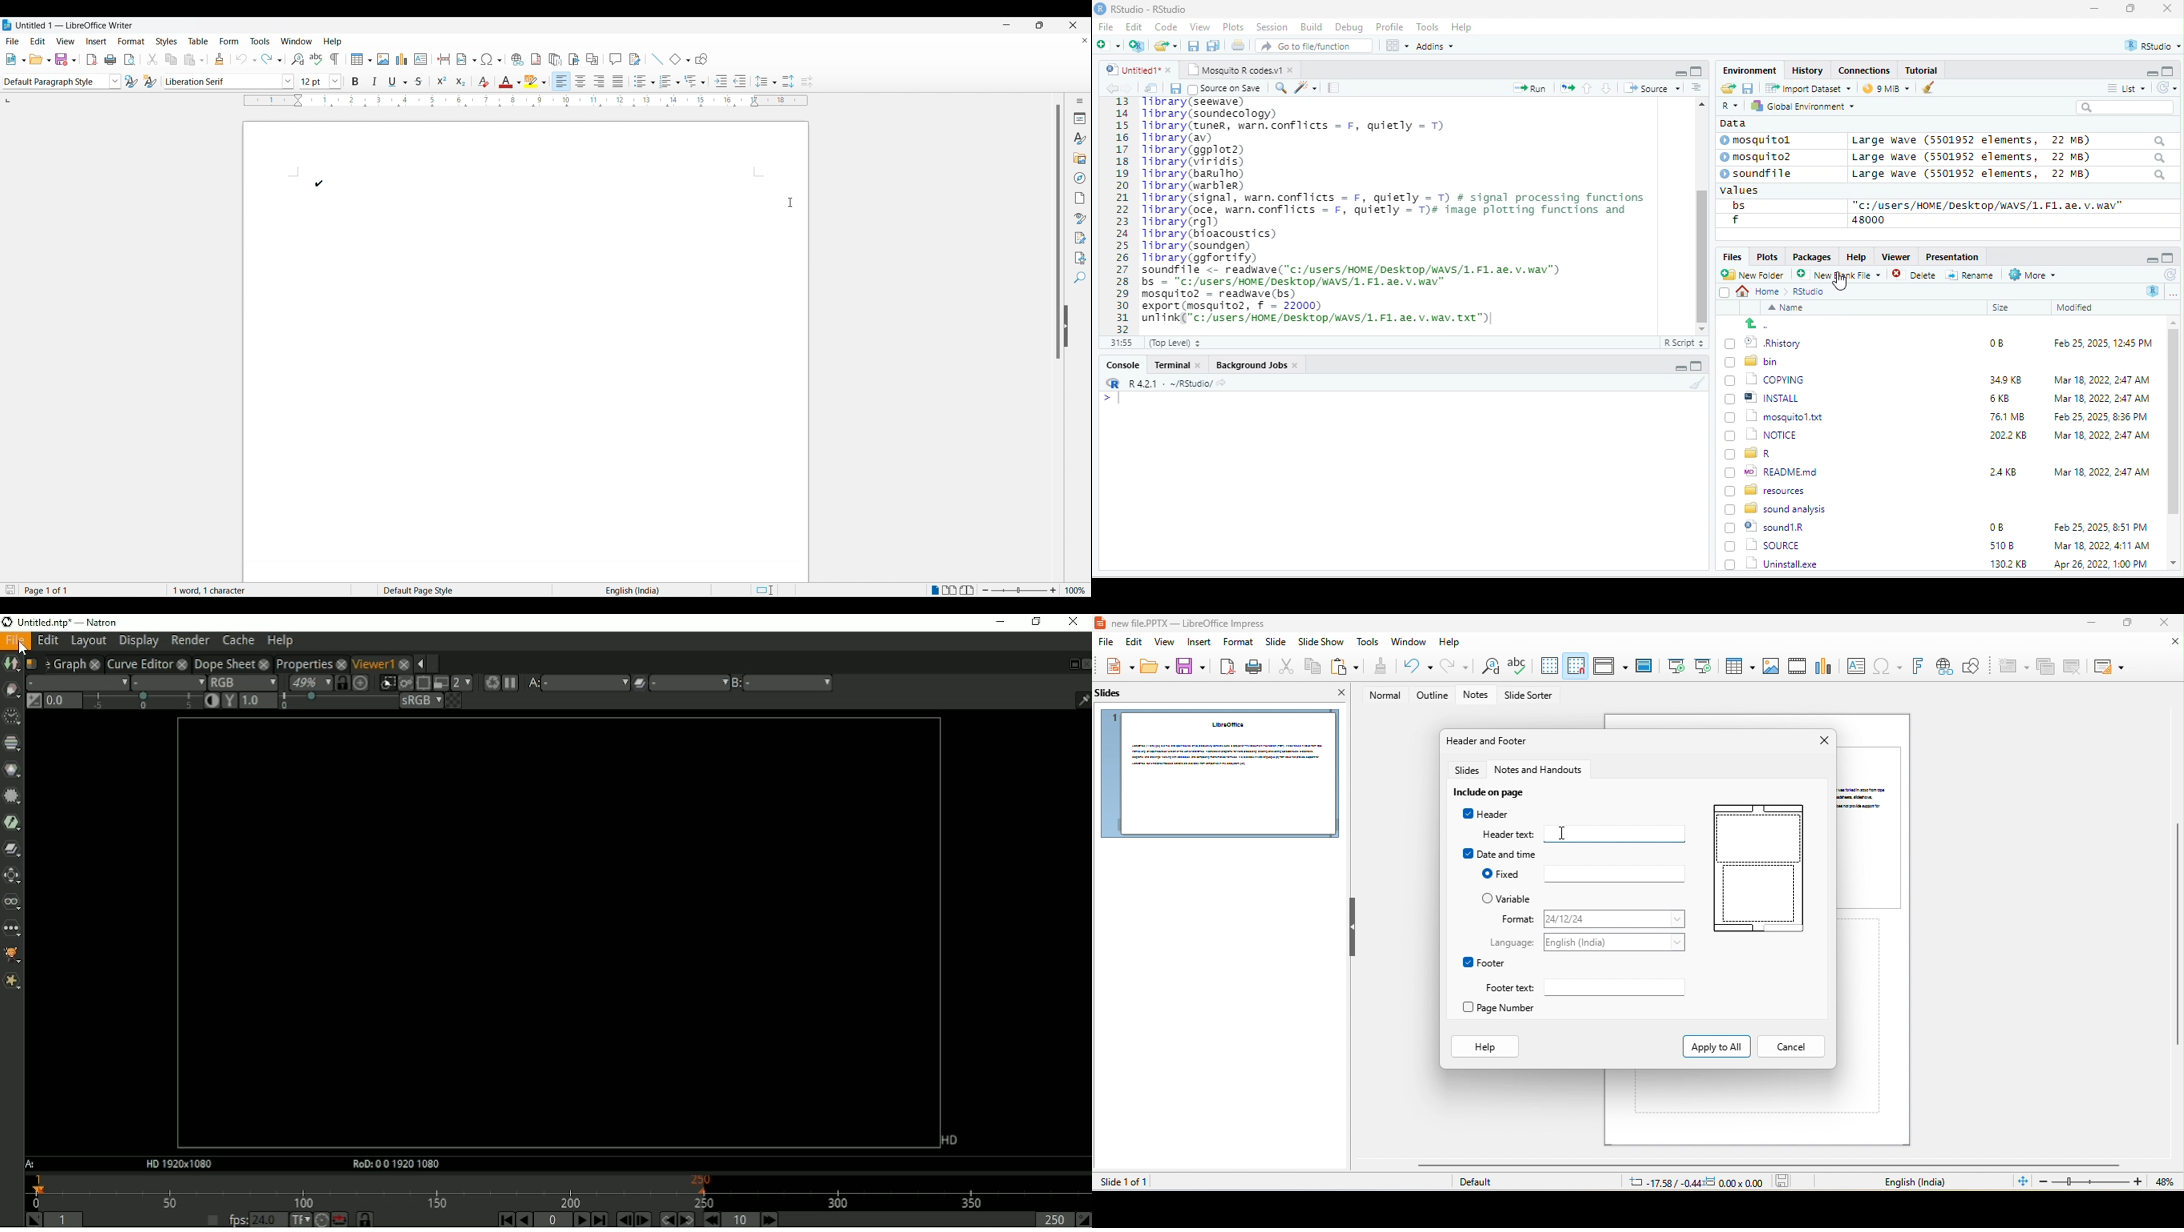 The height and width of the screenshot is (1232, 2184). What do you see at coordinates (2073, 666) in the screenshot?
I see `delete slide` at bounding box center [2073, 666].